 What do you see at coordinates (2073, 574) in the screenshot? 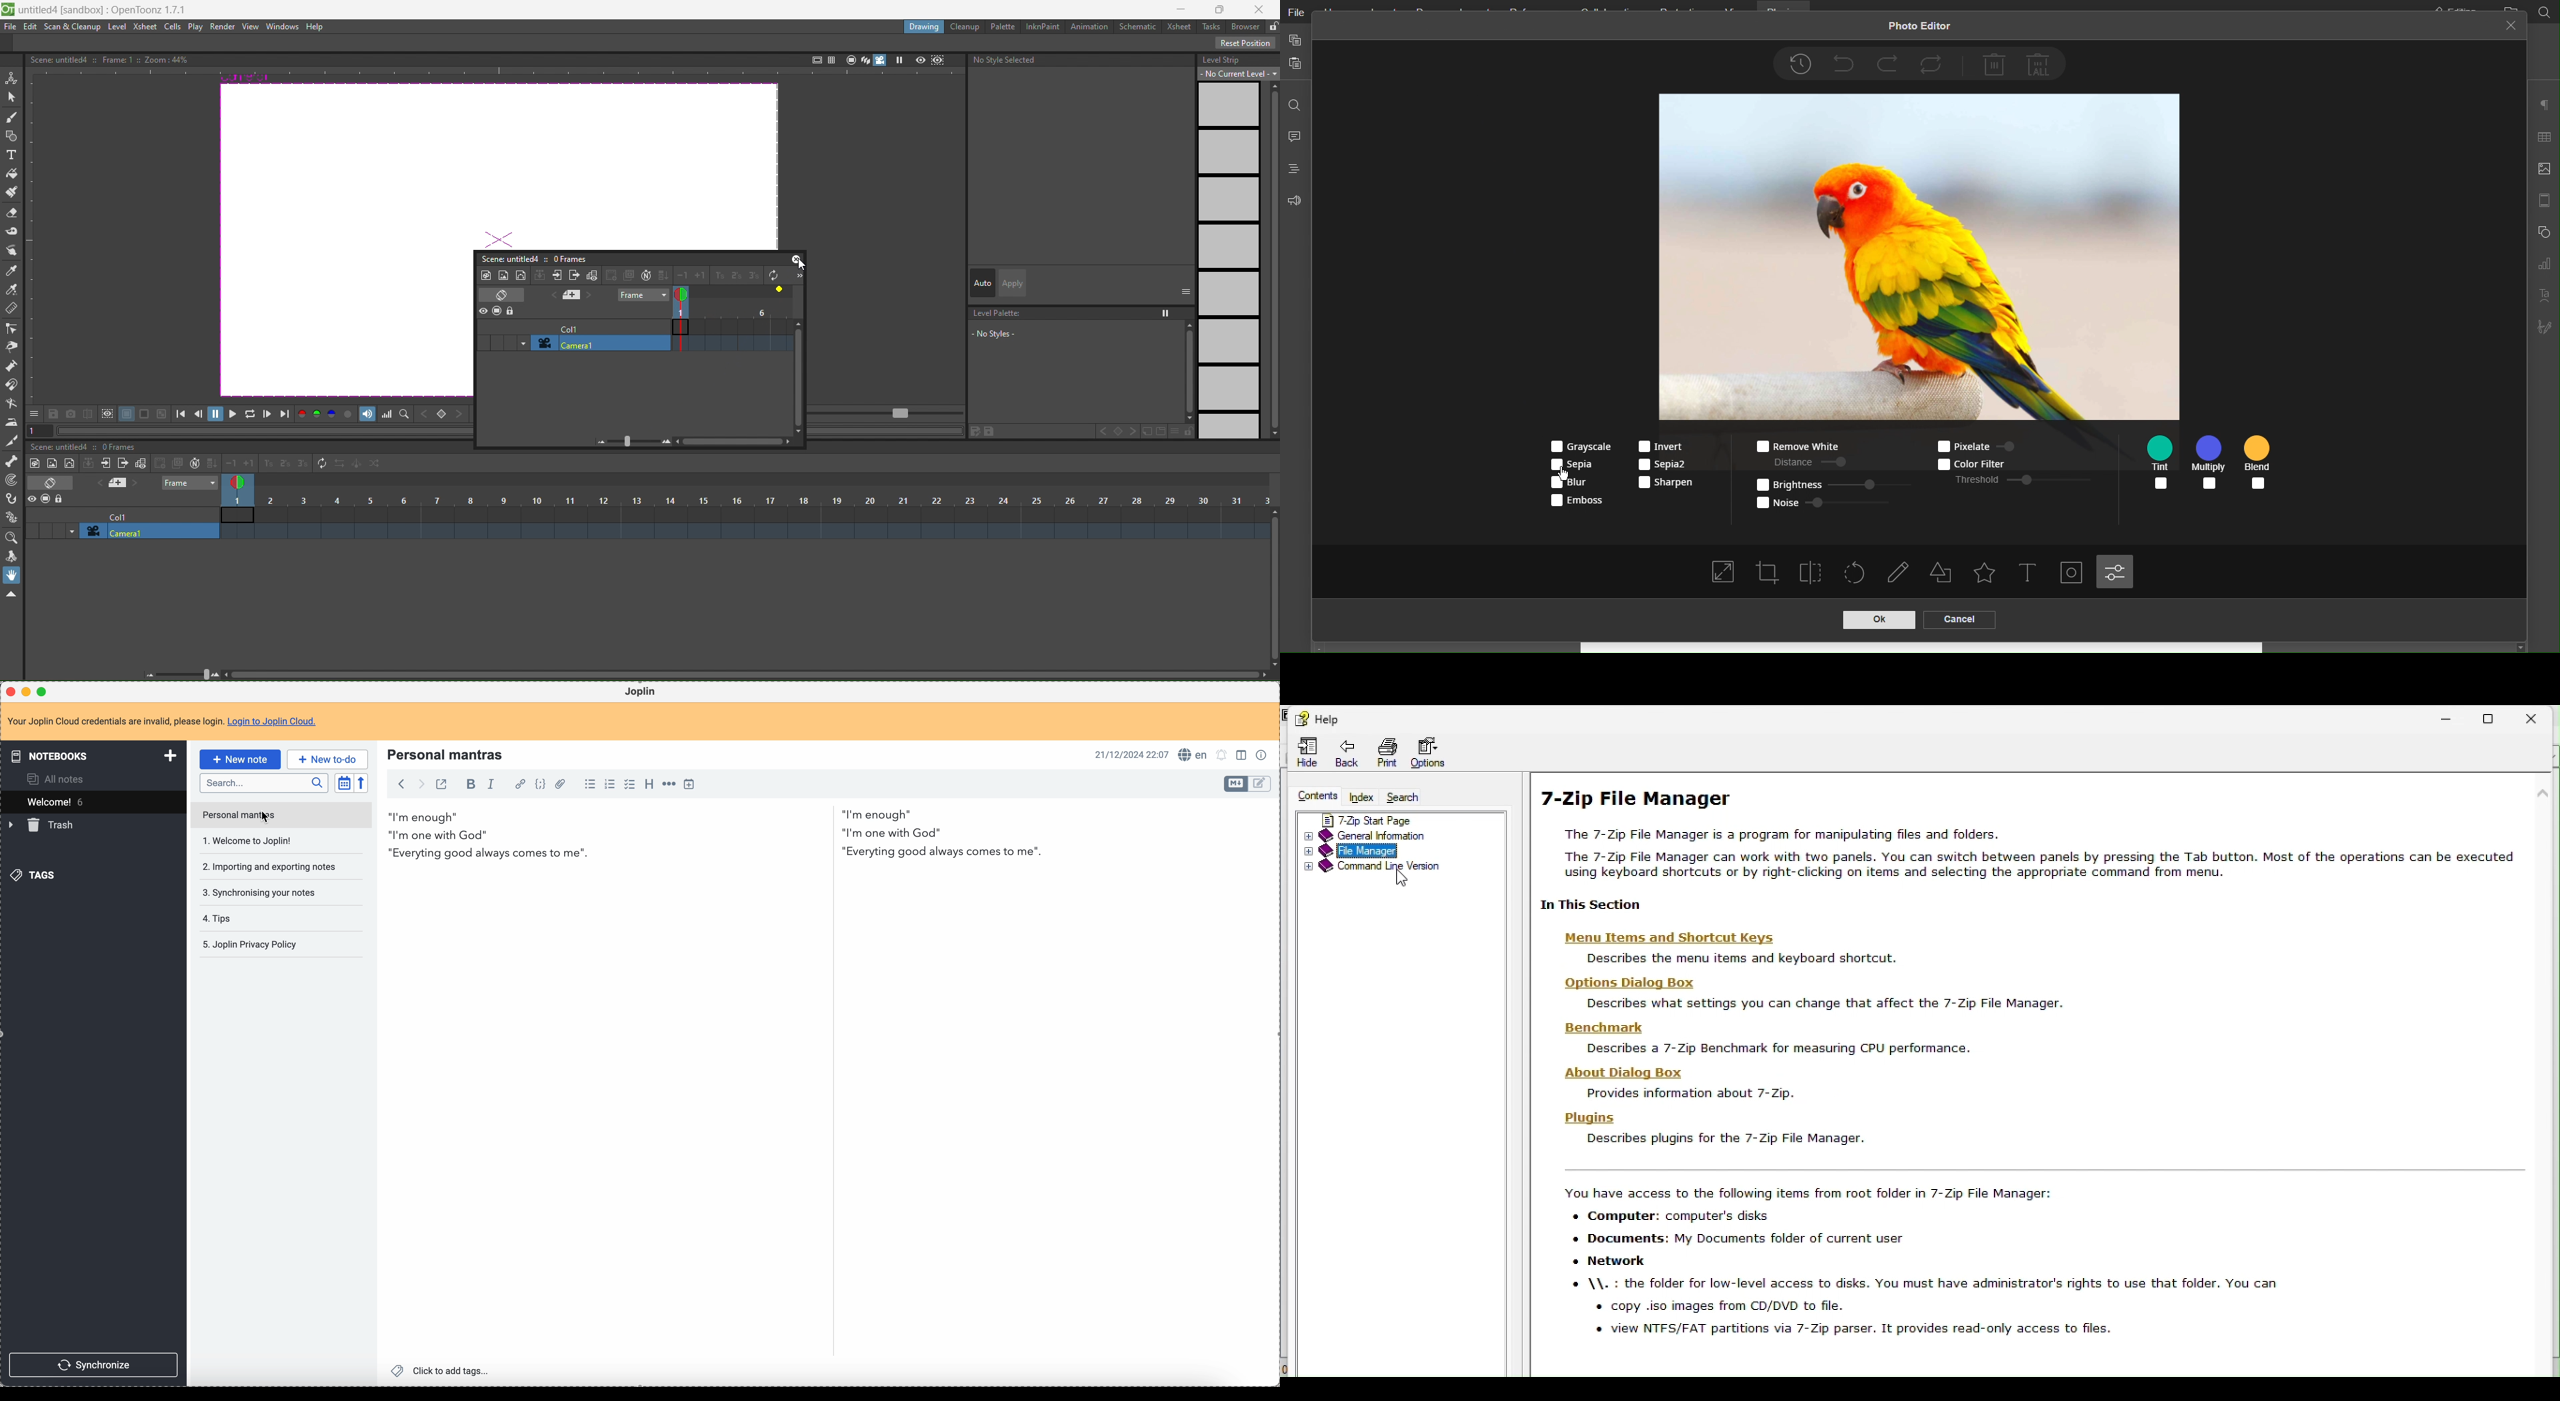
I see `Image` at bounding box center [2073, 574].